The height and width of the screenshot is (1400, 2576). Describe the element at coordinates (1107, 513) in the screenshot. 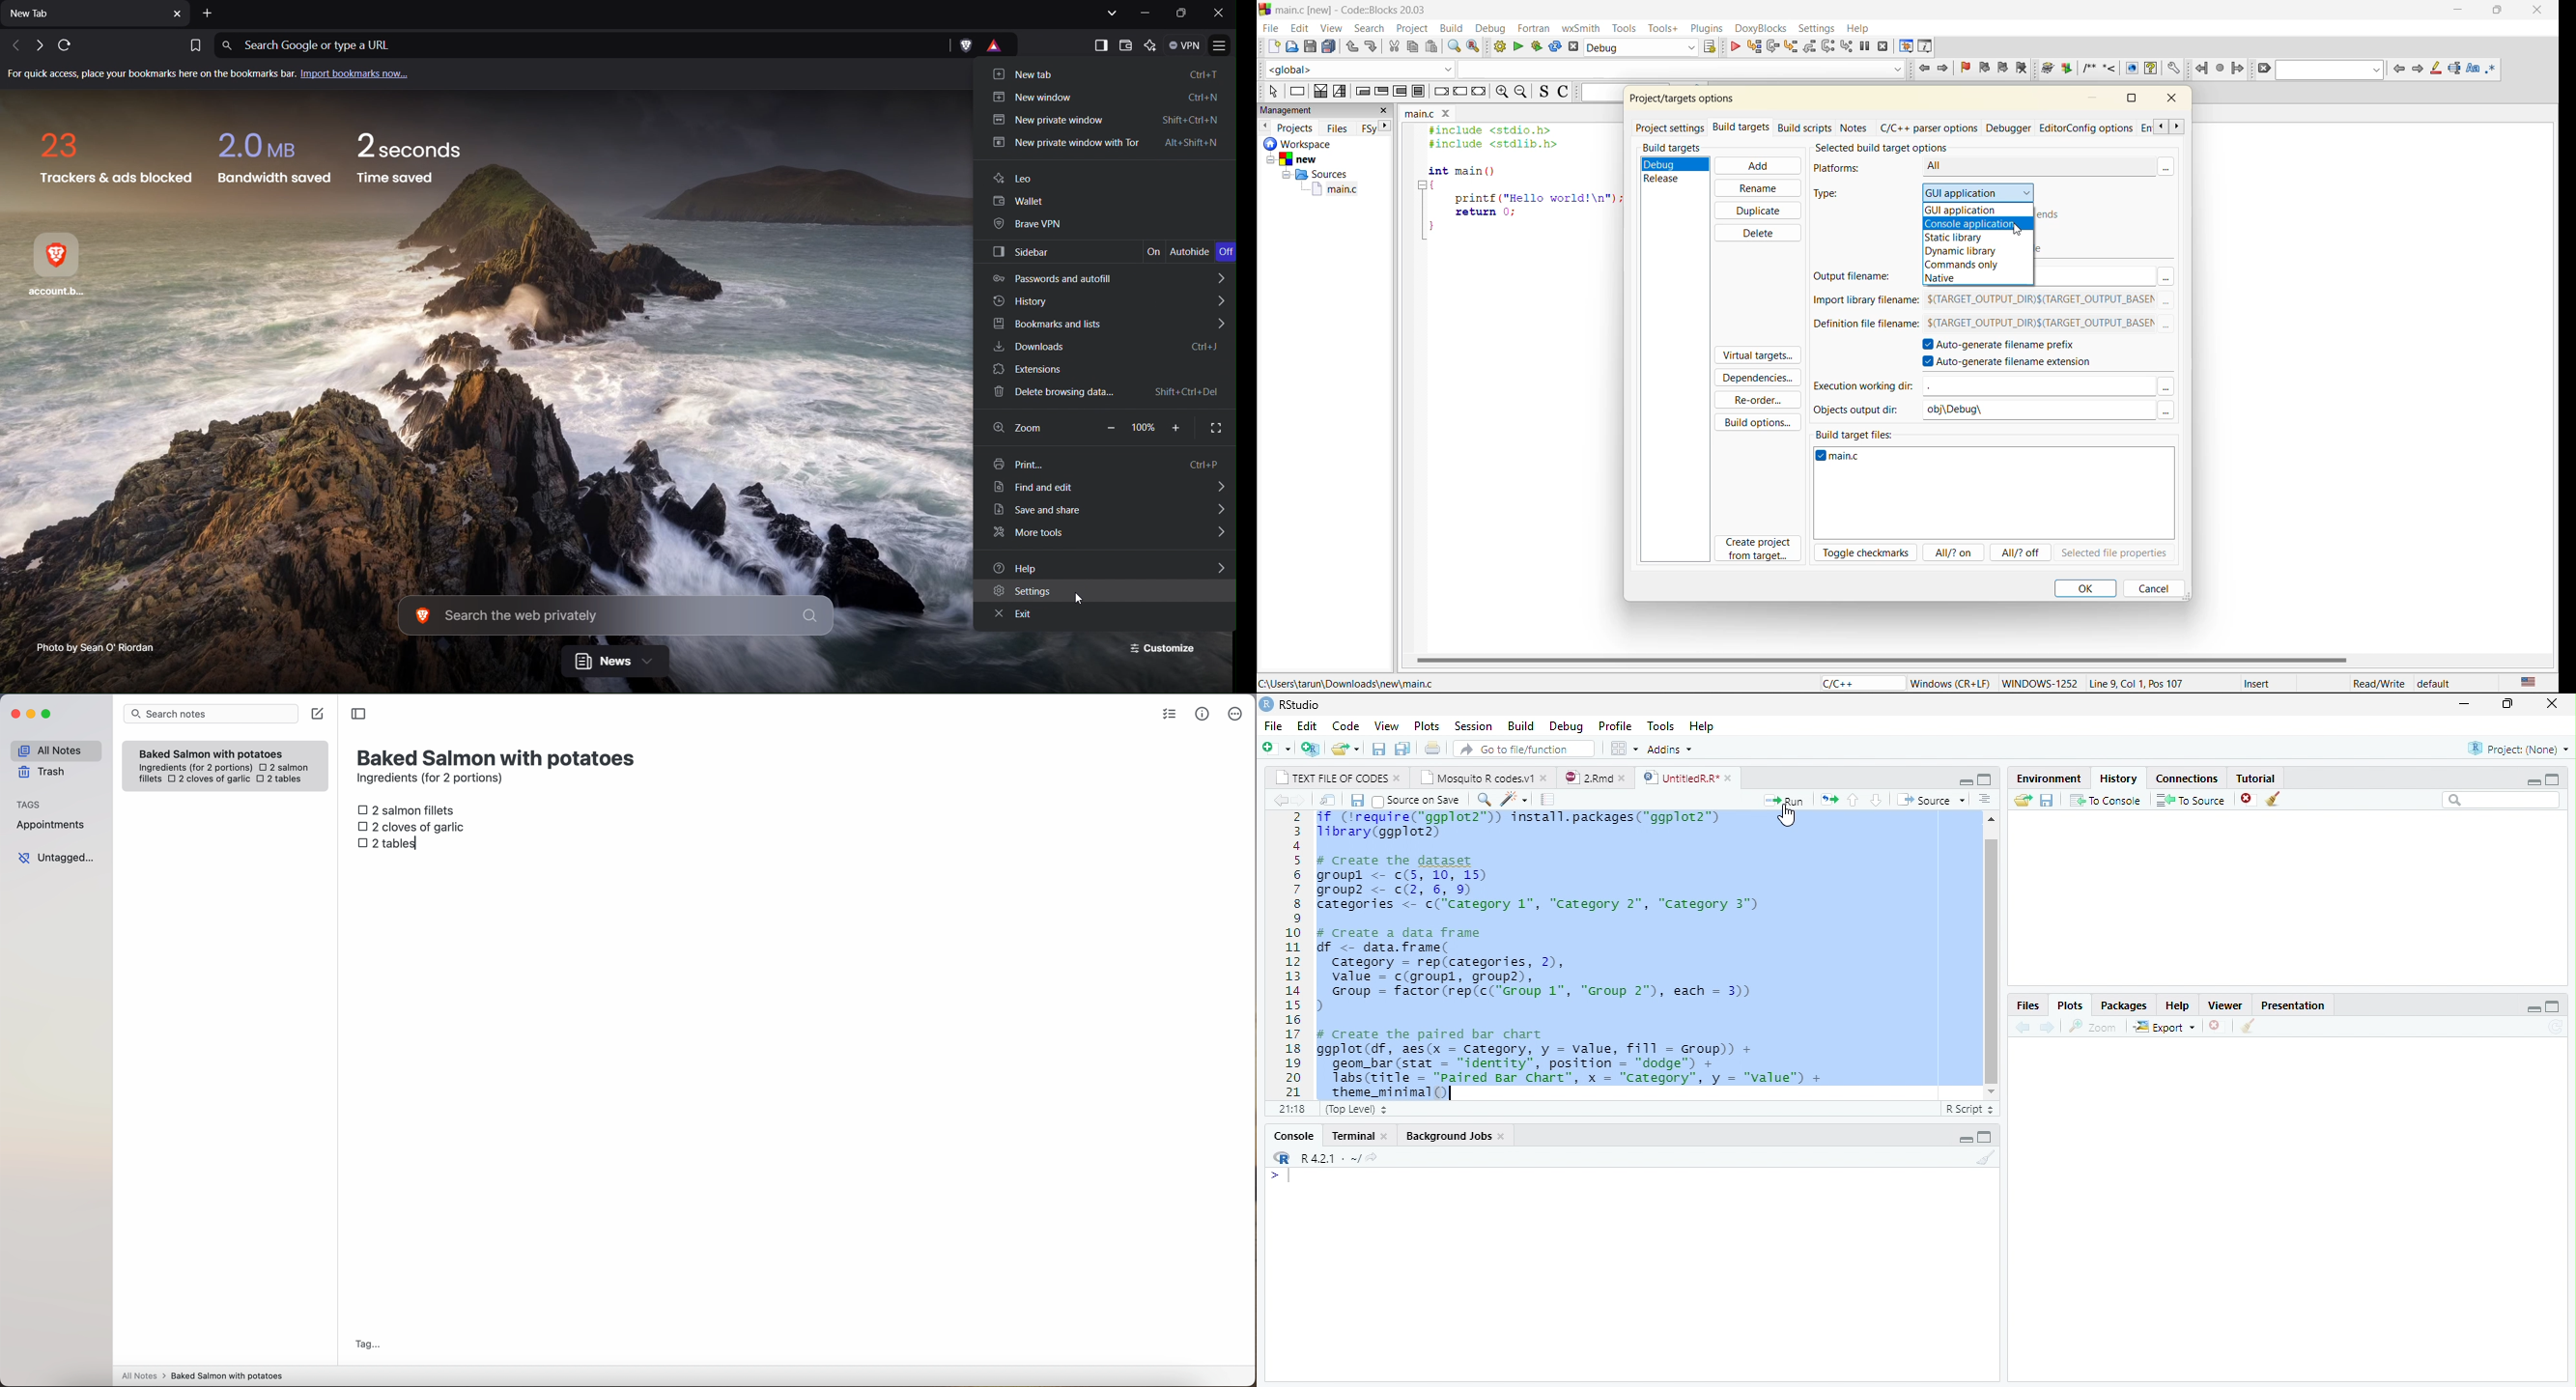

I see `Save and share` at that location.